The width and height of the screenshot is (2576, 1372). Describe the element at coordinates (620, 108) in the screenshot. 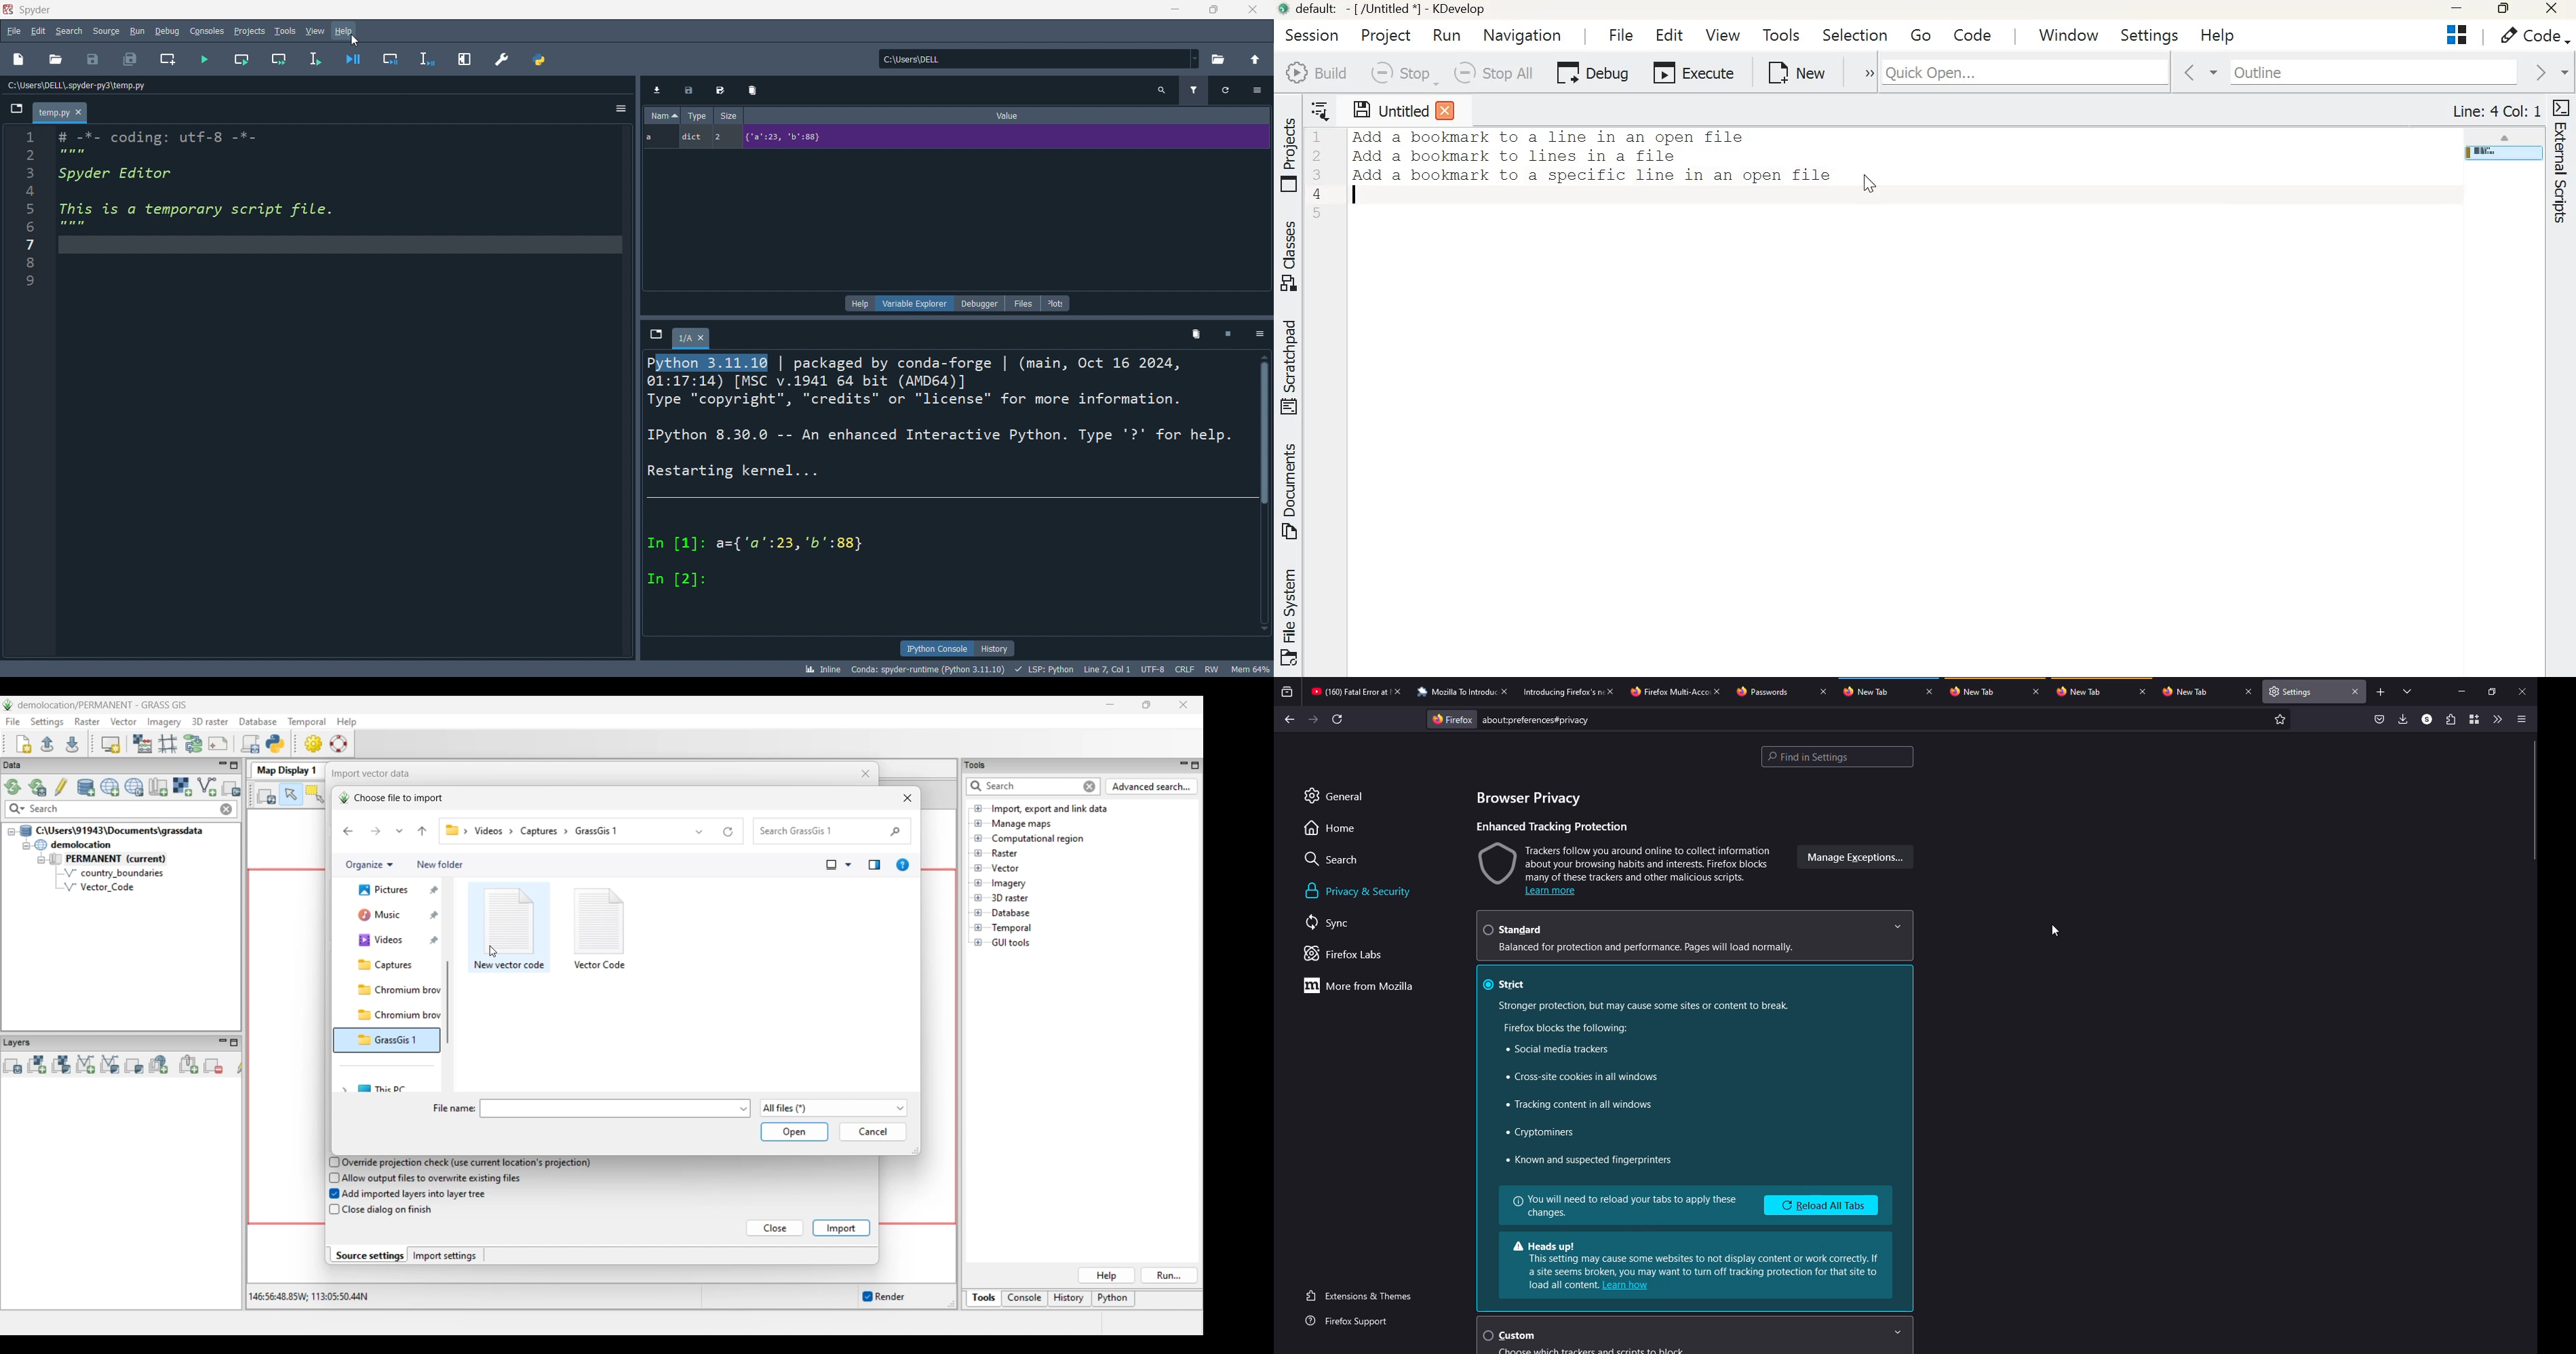

I see `Settings` at that location.